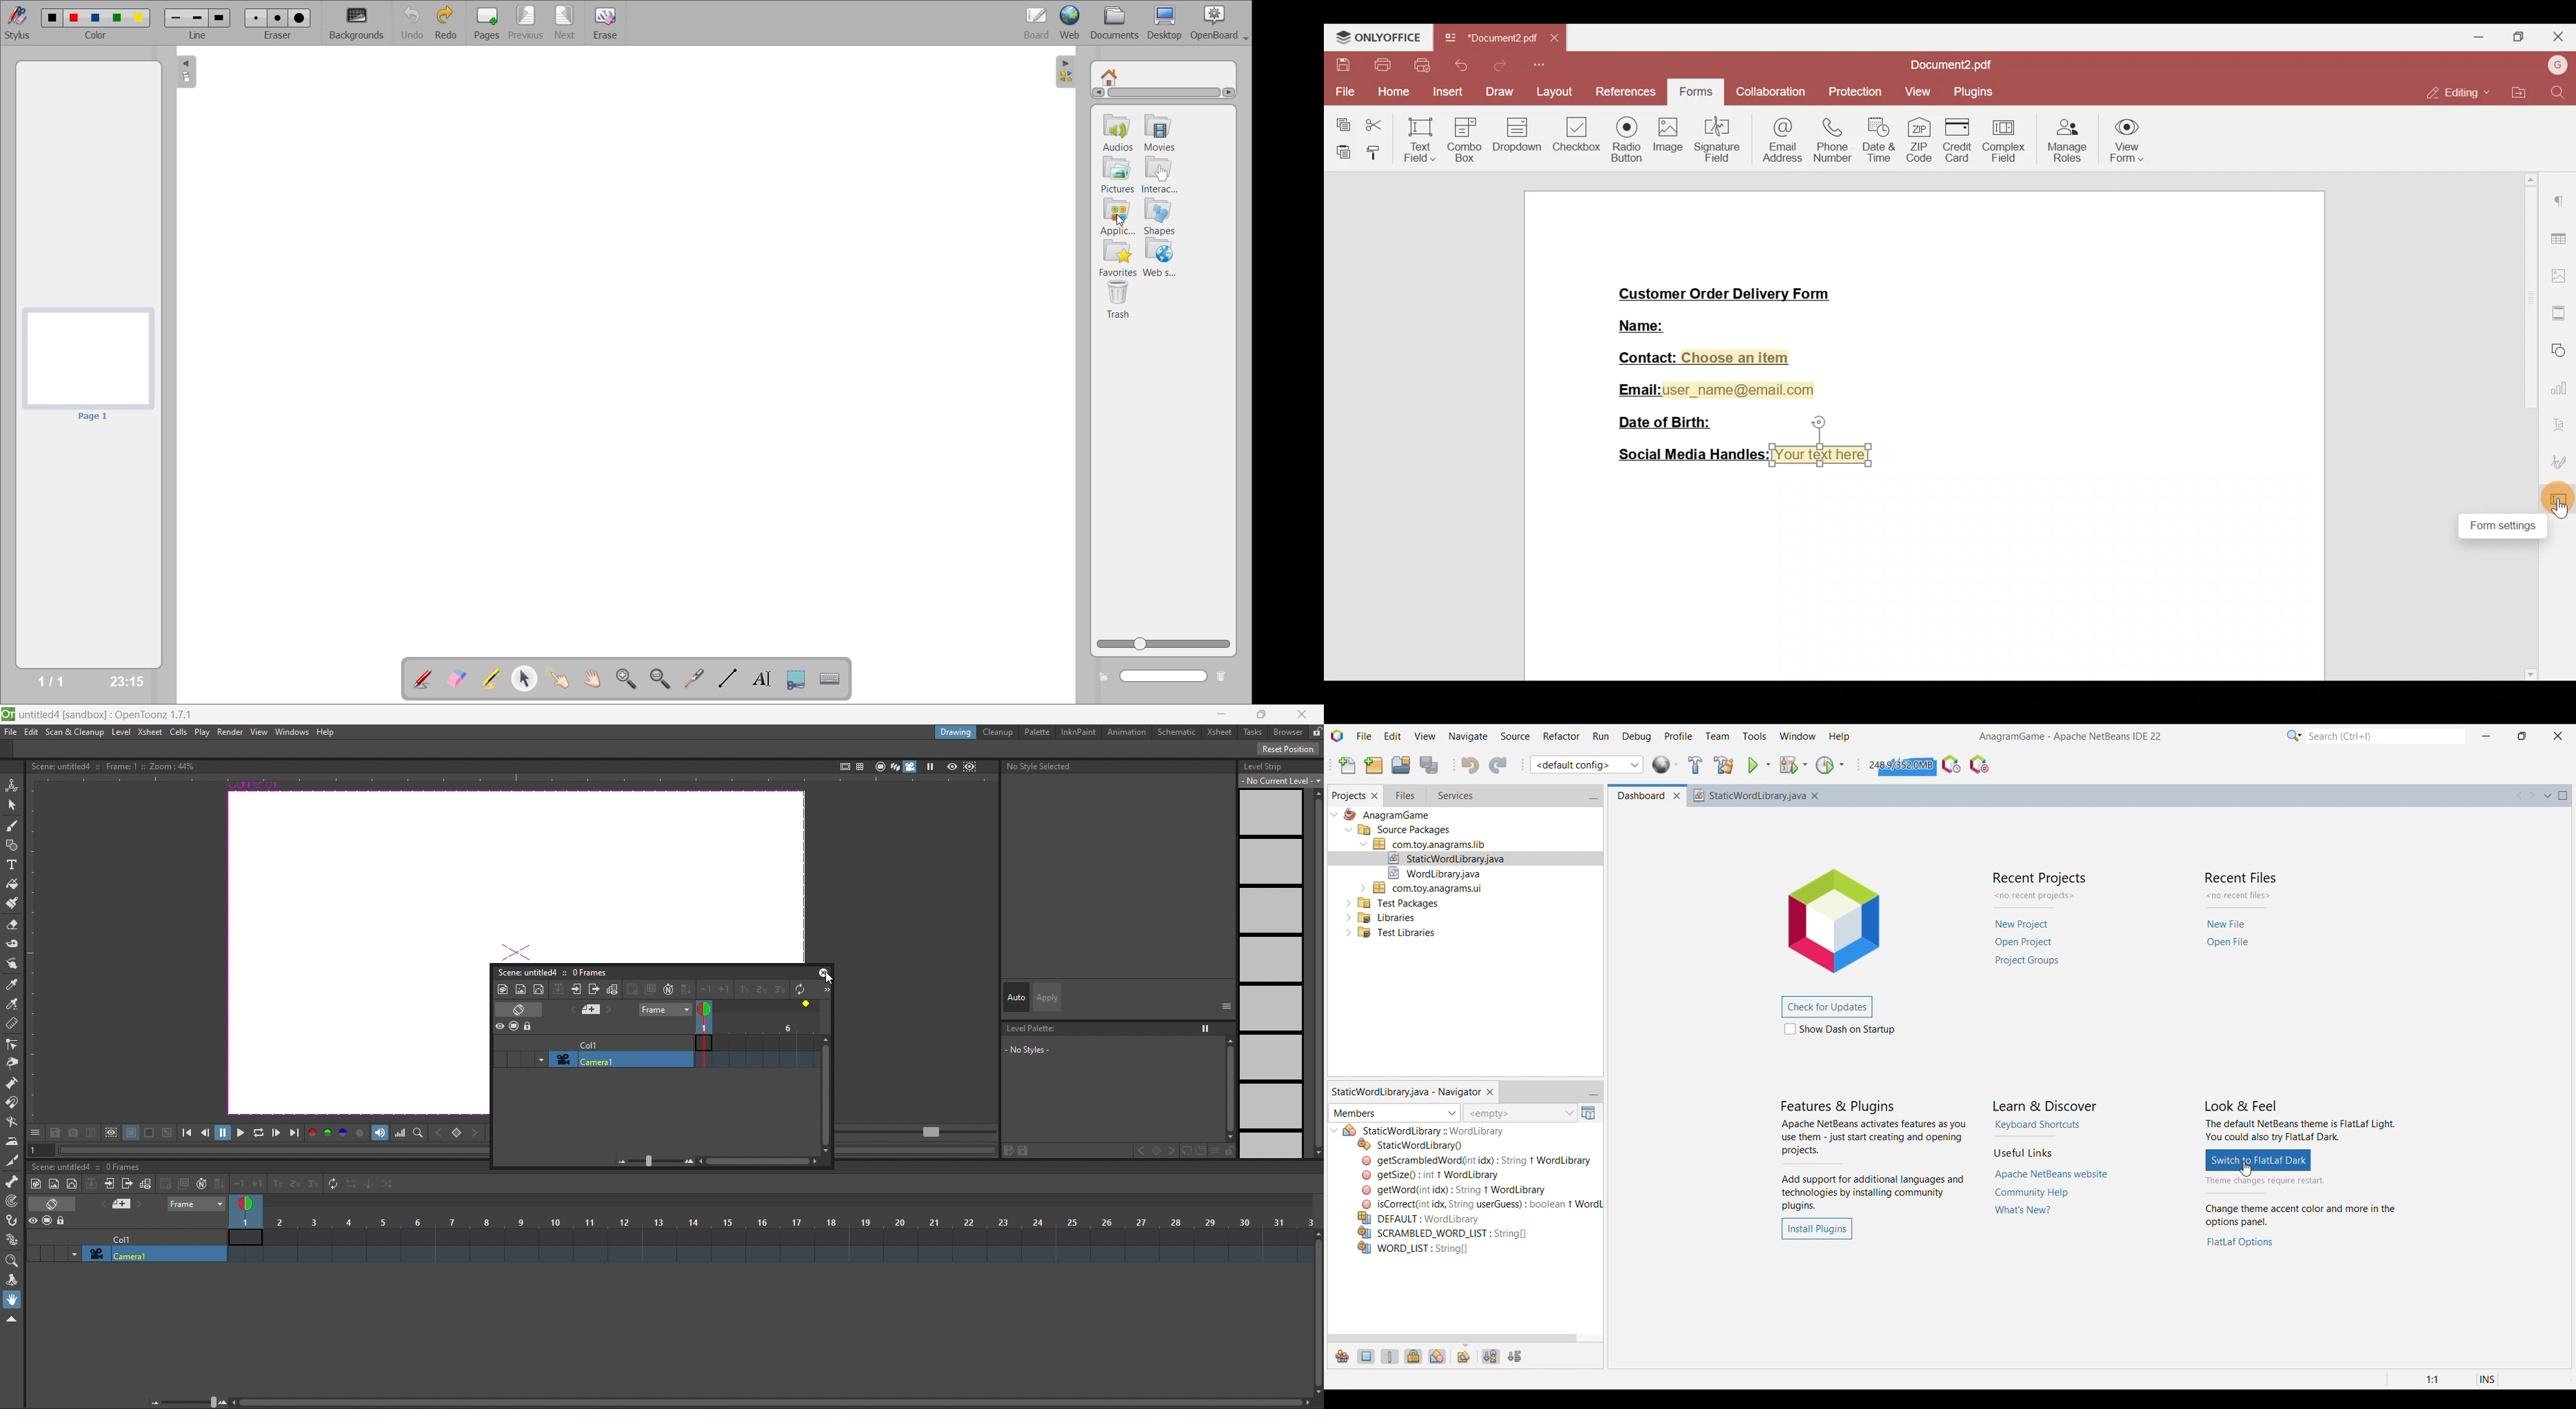  I want to click on untitledd [sandbox] :OpenToonz 1.7.1, so click(108, 714).